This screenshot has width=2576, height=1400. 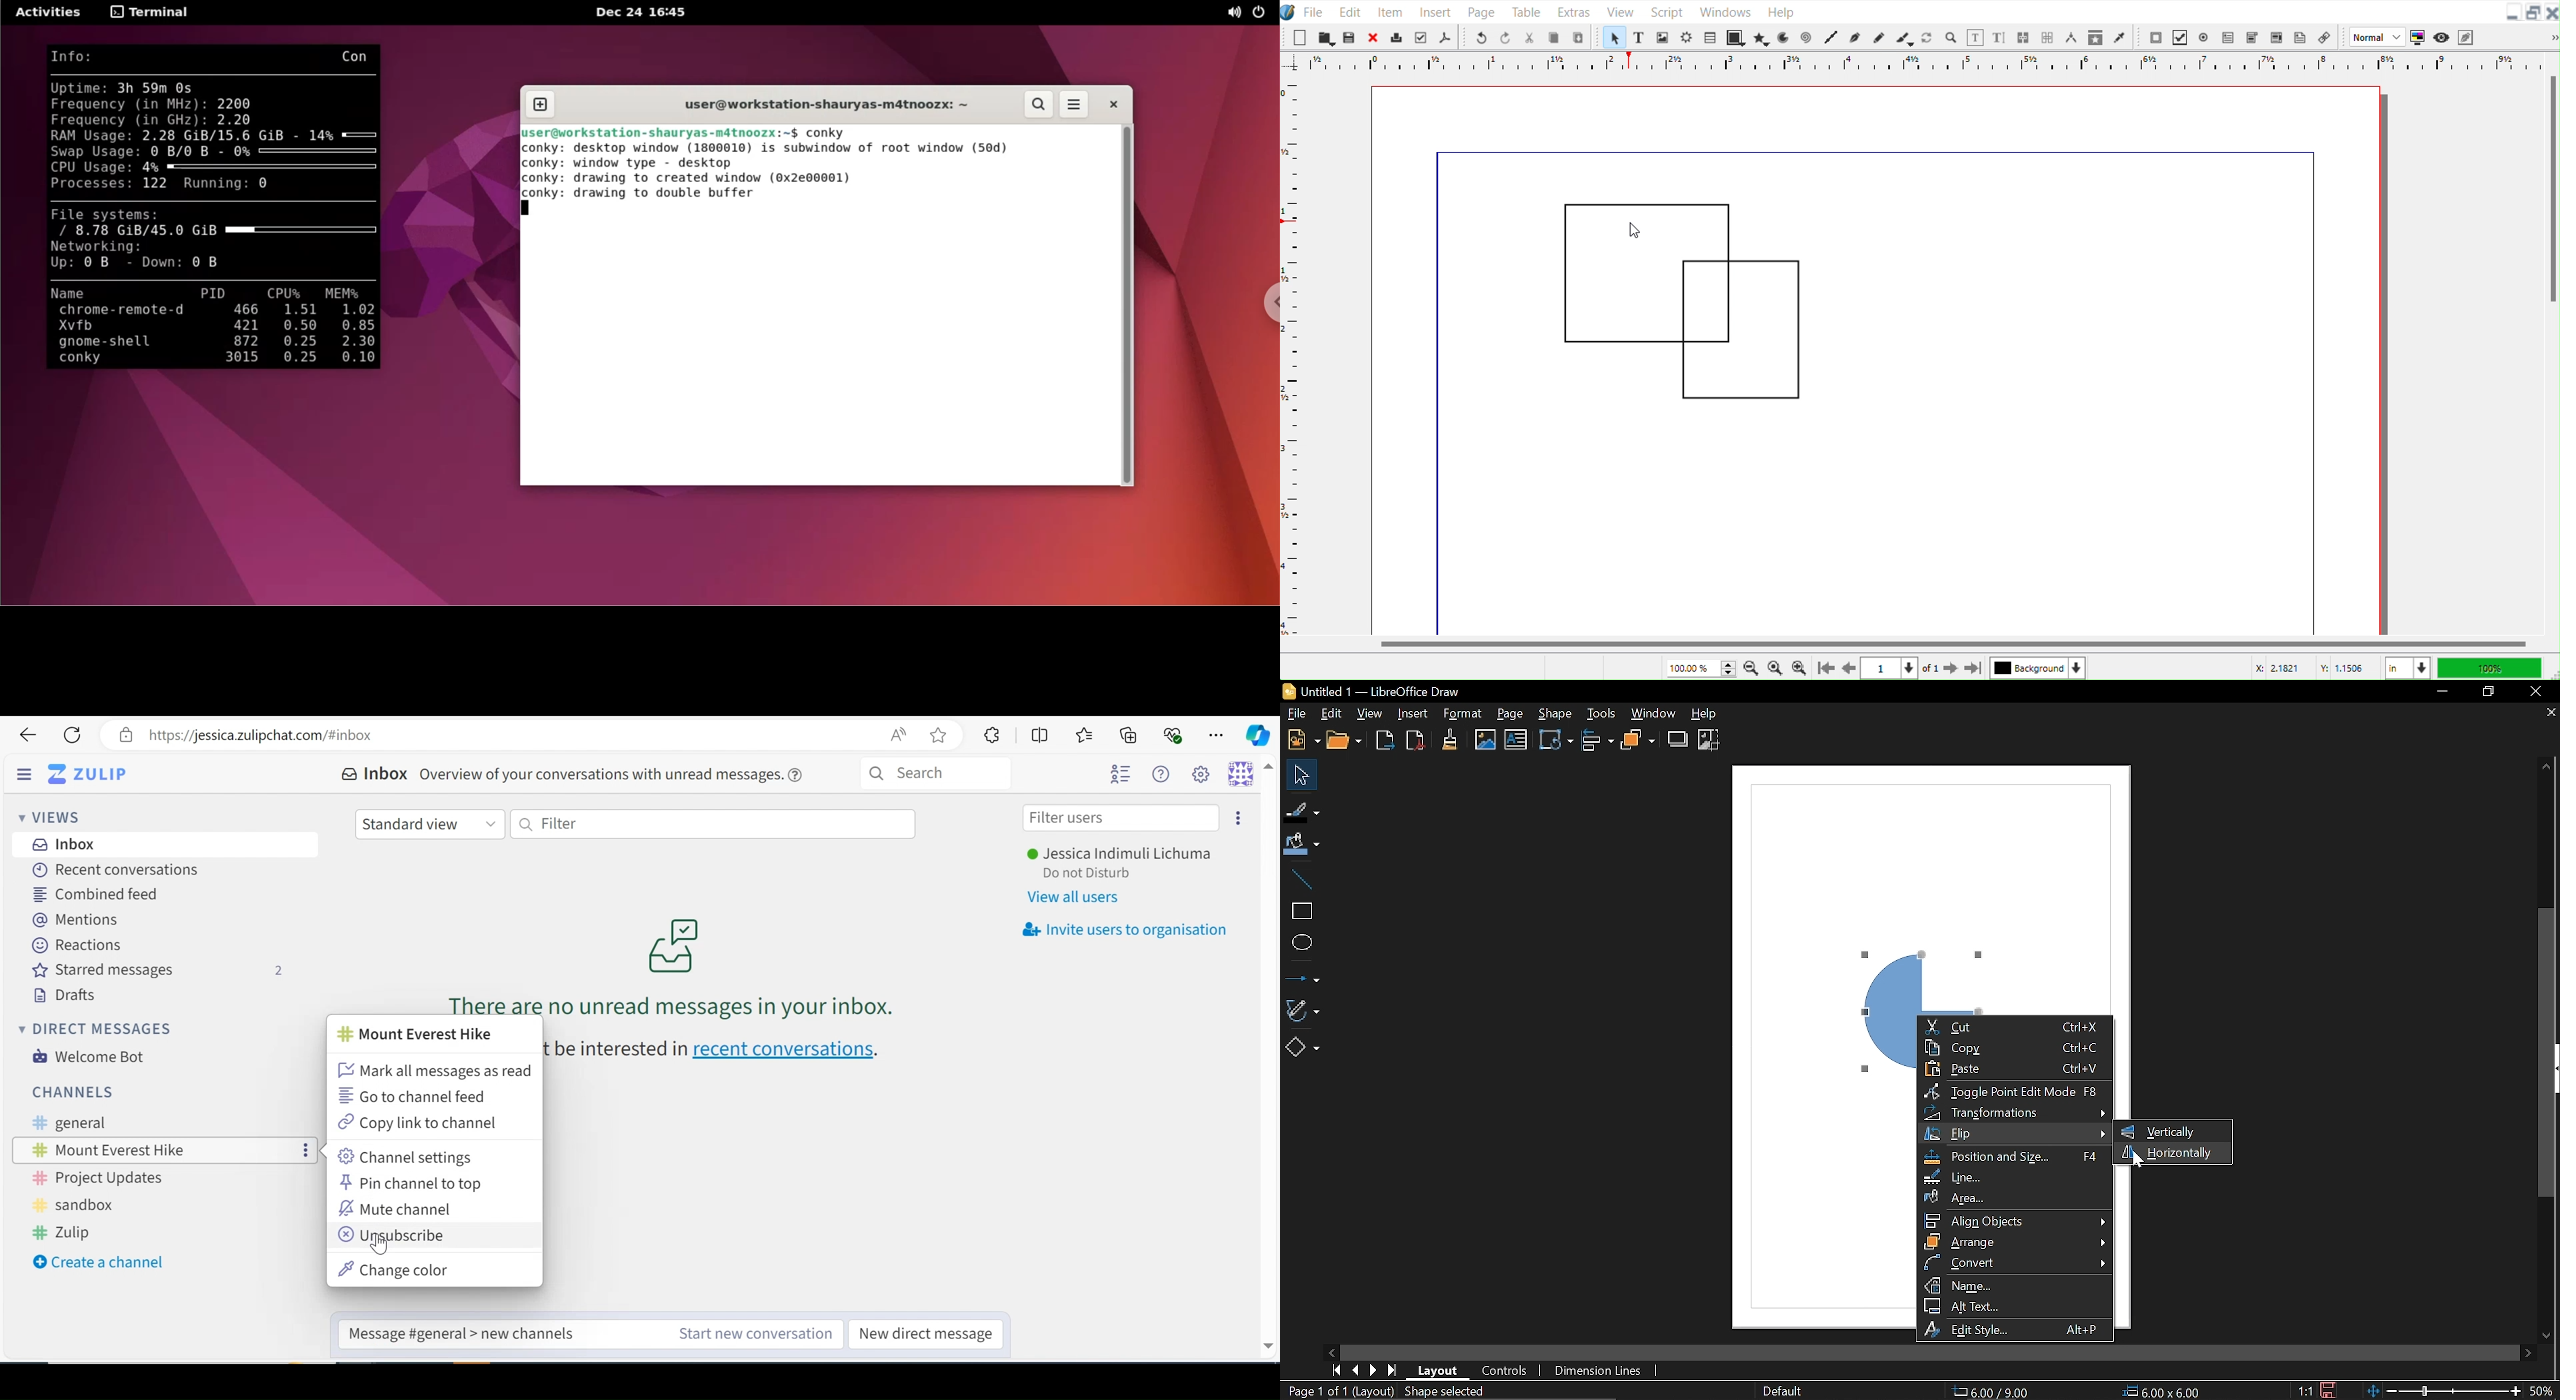 What do you see at coordinates (2445, 1391) in the screenshot?
I see `Change zoom` at bounding box center [2445, 1391].